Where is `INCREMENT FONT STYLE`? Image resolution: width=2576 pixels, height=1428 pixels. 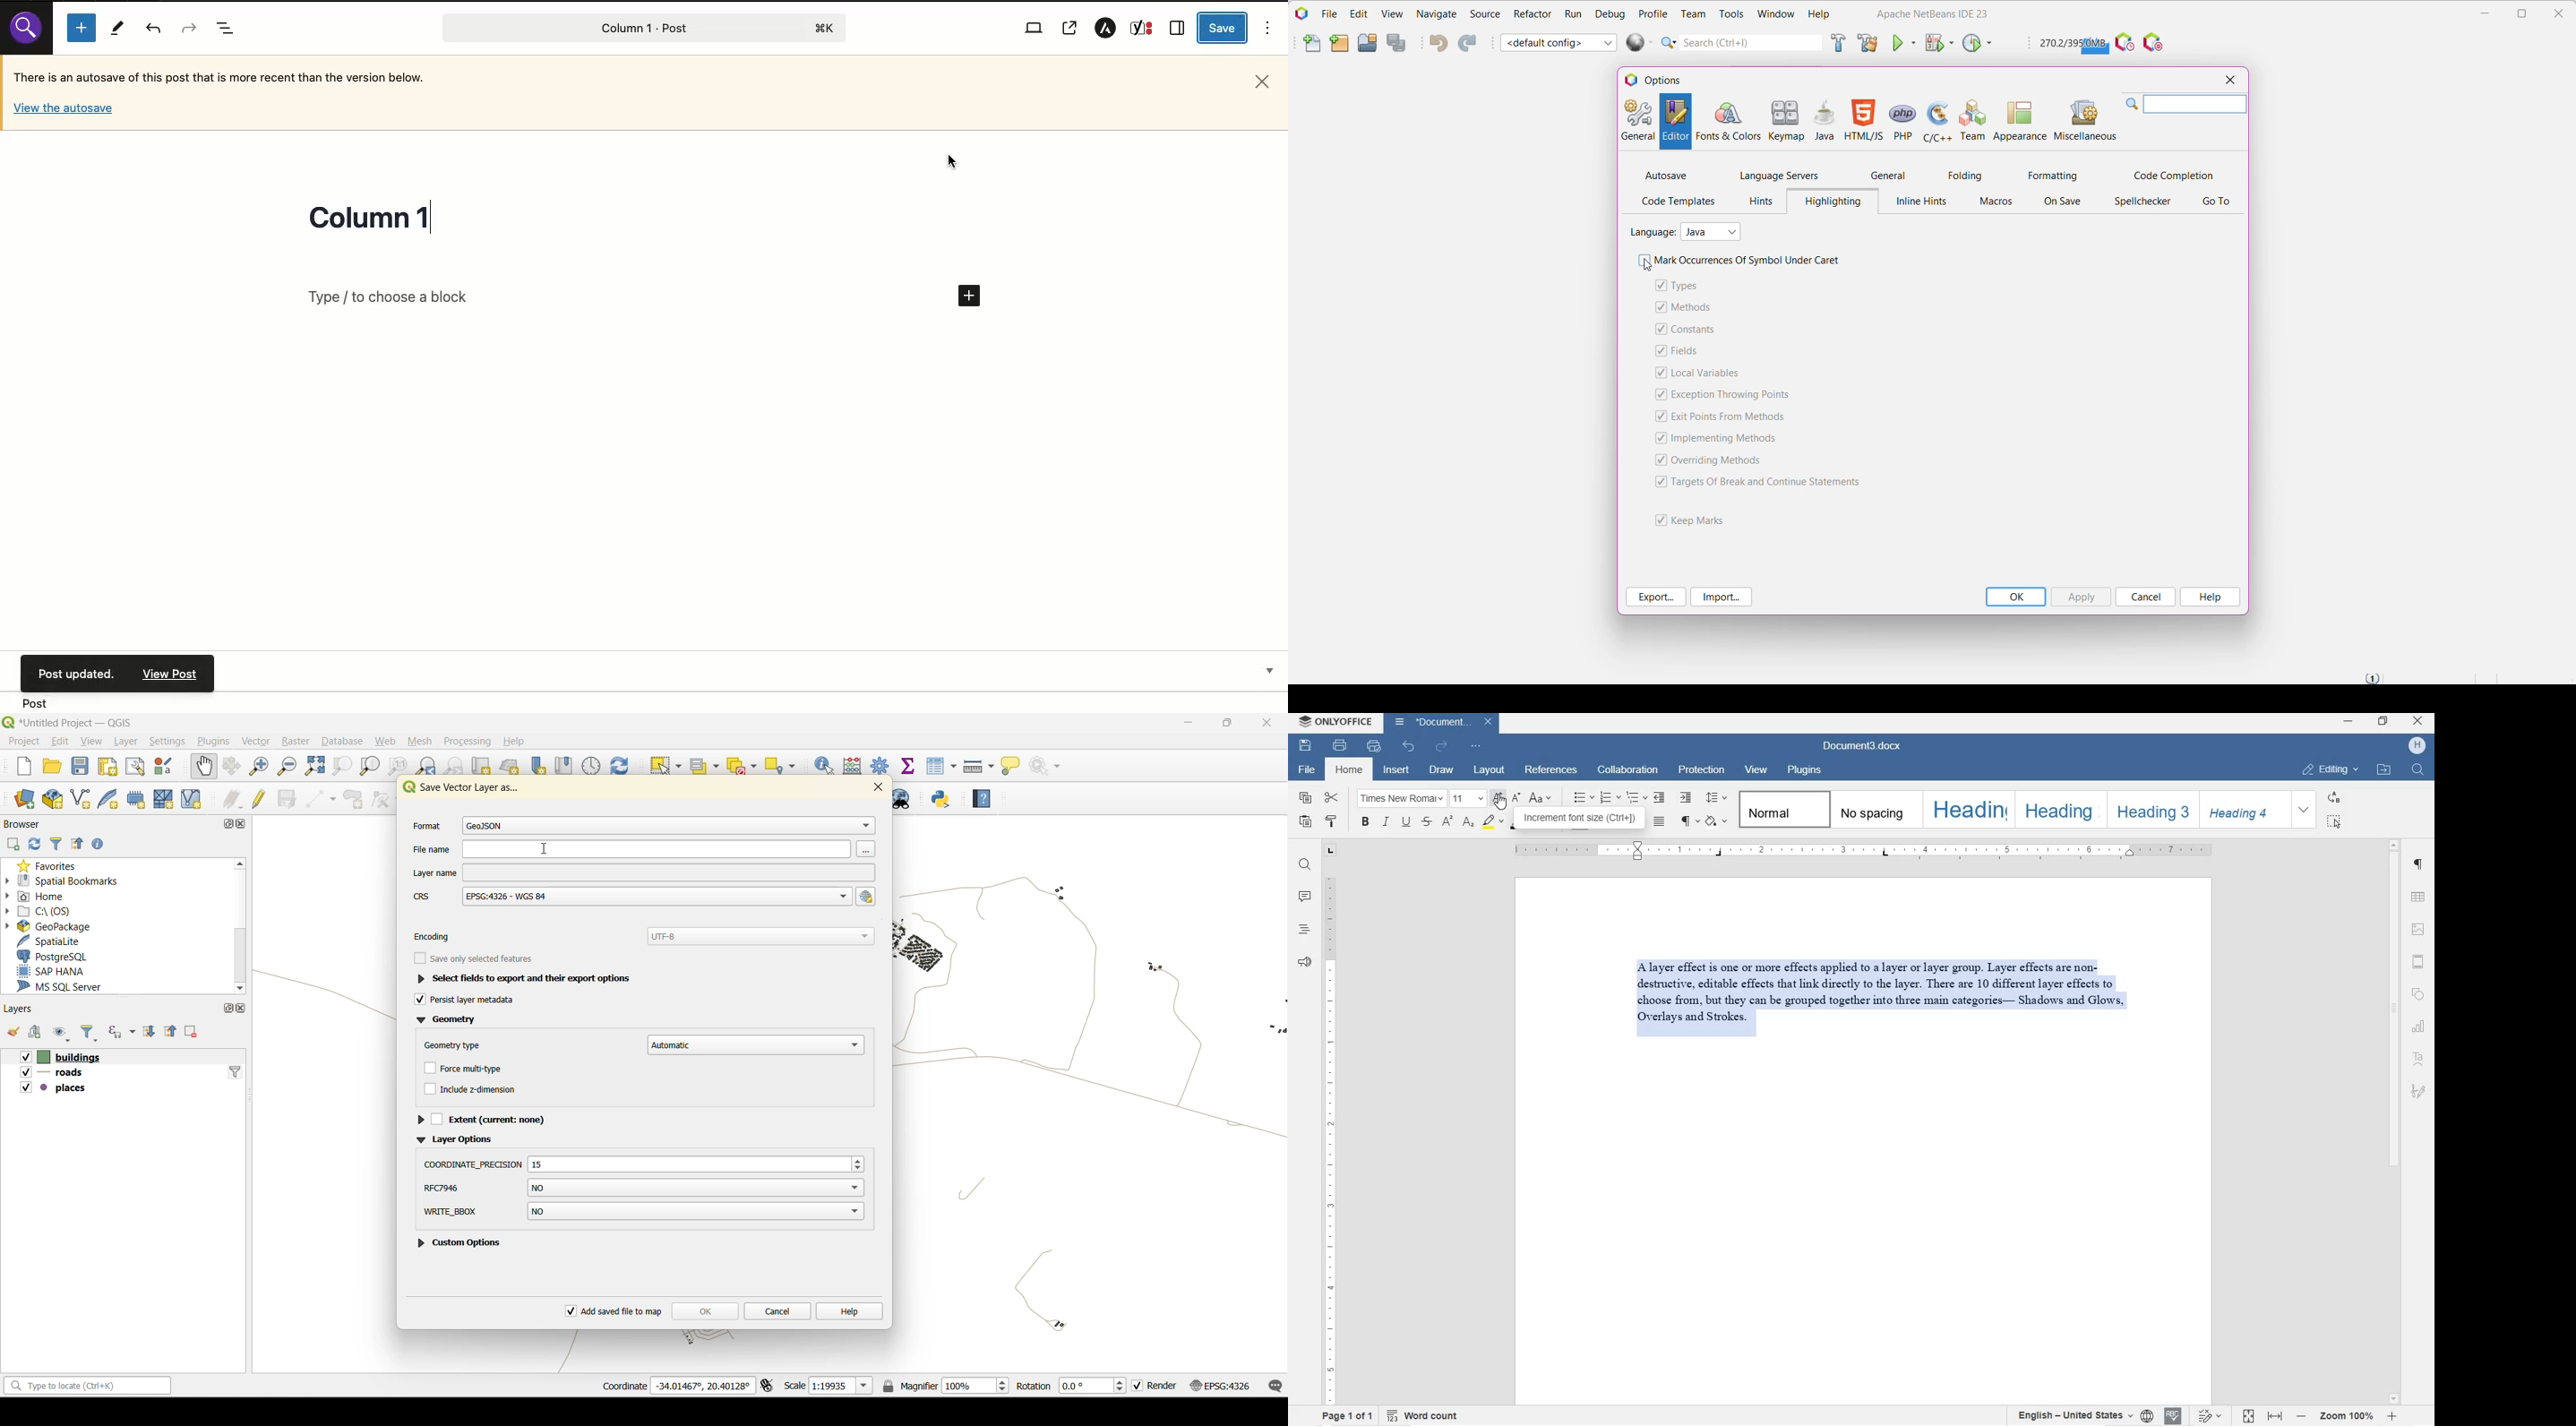 INCREMENT FONT STYLE is located at coordinates (1581, 820).